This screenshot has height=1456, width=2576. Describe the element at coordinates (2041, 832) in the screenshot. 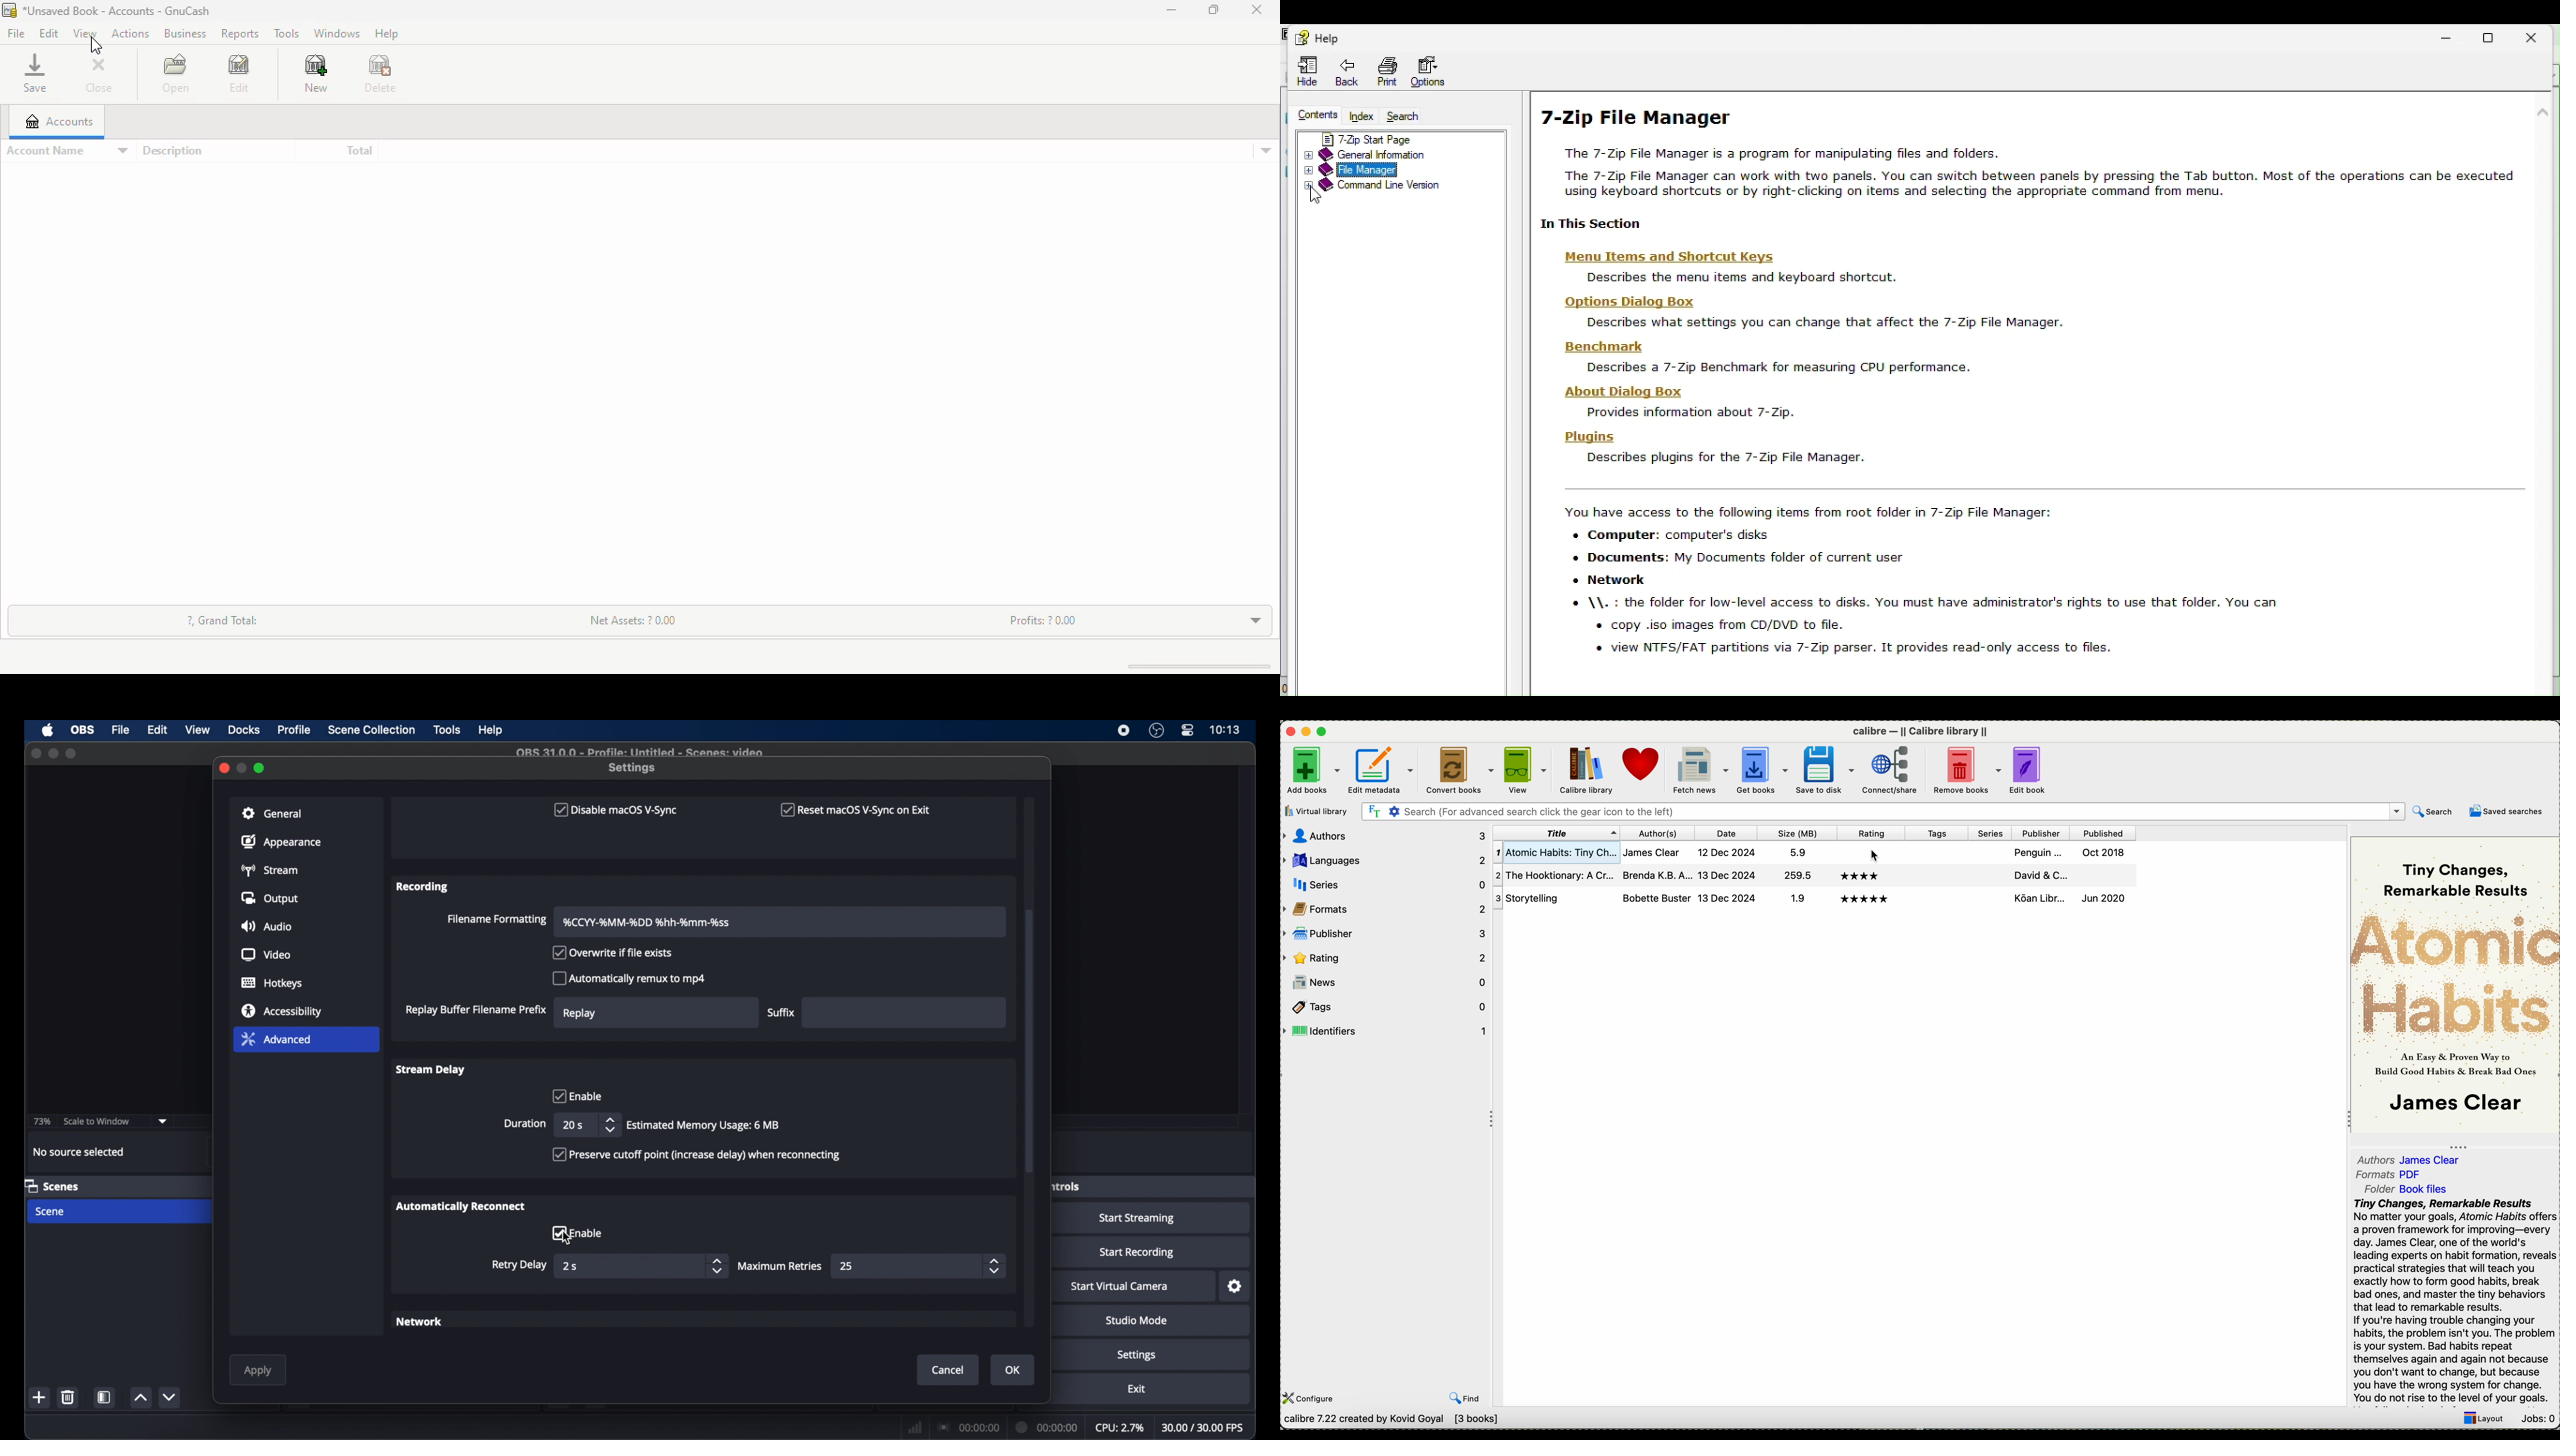

I see `publisher` at that location.